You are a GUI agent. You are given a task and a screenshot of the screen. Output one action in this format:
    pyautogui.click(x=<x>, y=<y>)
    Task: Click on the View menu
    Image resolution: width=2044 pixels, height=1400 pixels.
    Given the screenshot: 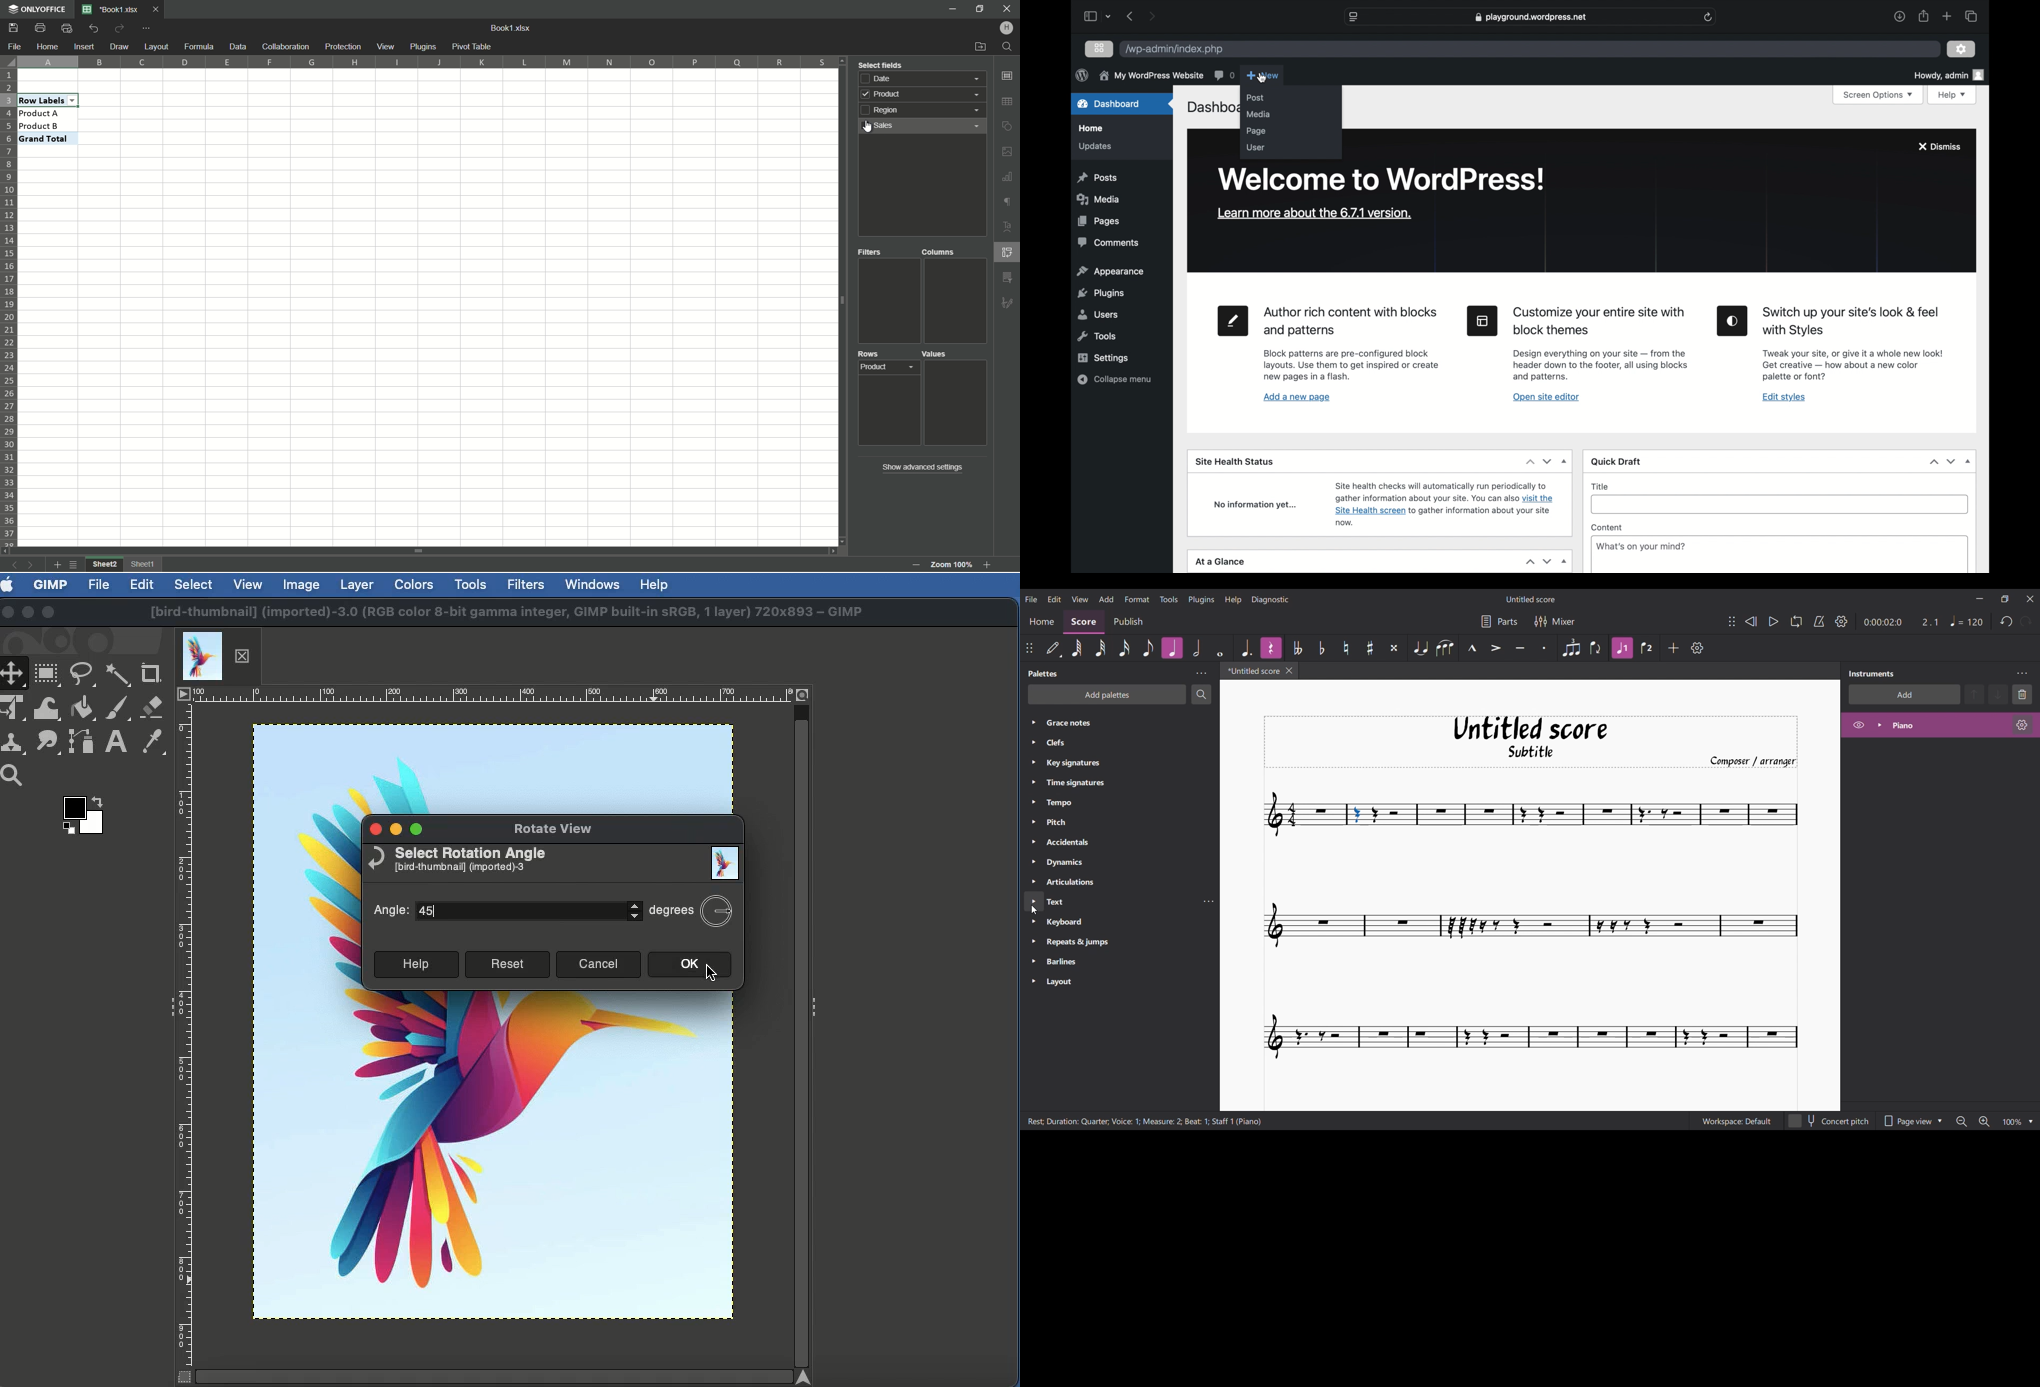 What is the action you would take?
    pyautogui.click(x=1081, y=600)
    